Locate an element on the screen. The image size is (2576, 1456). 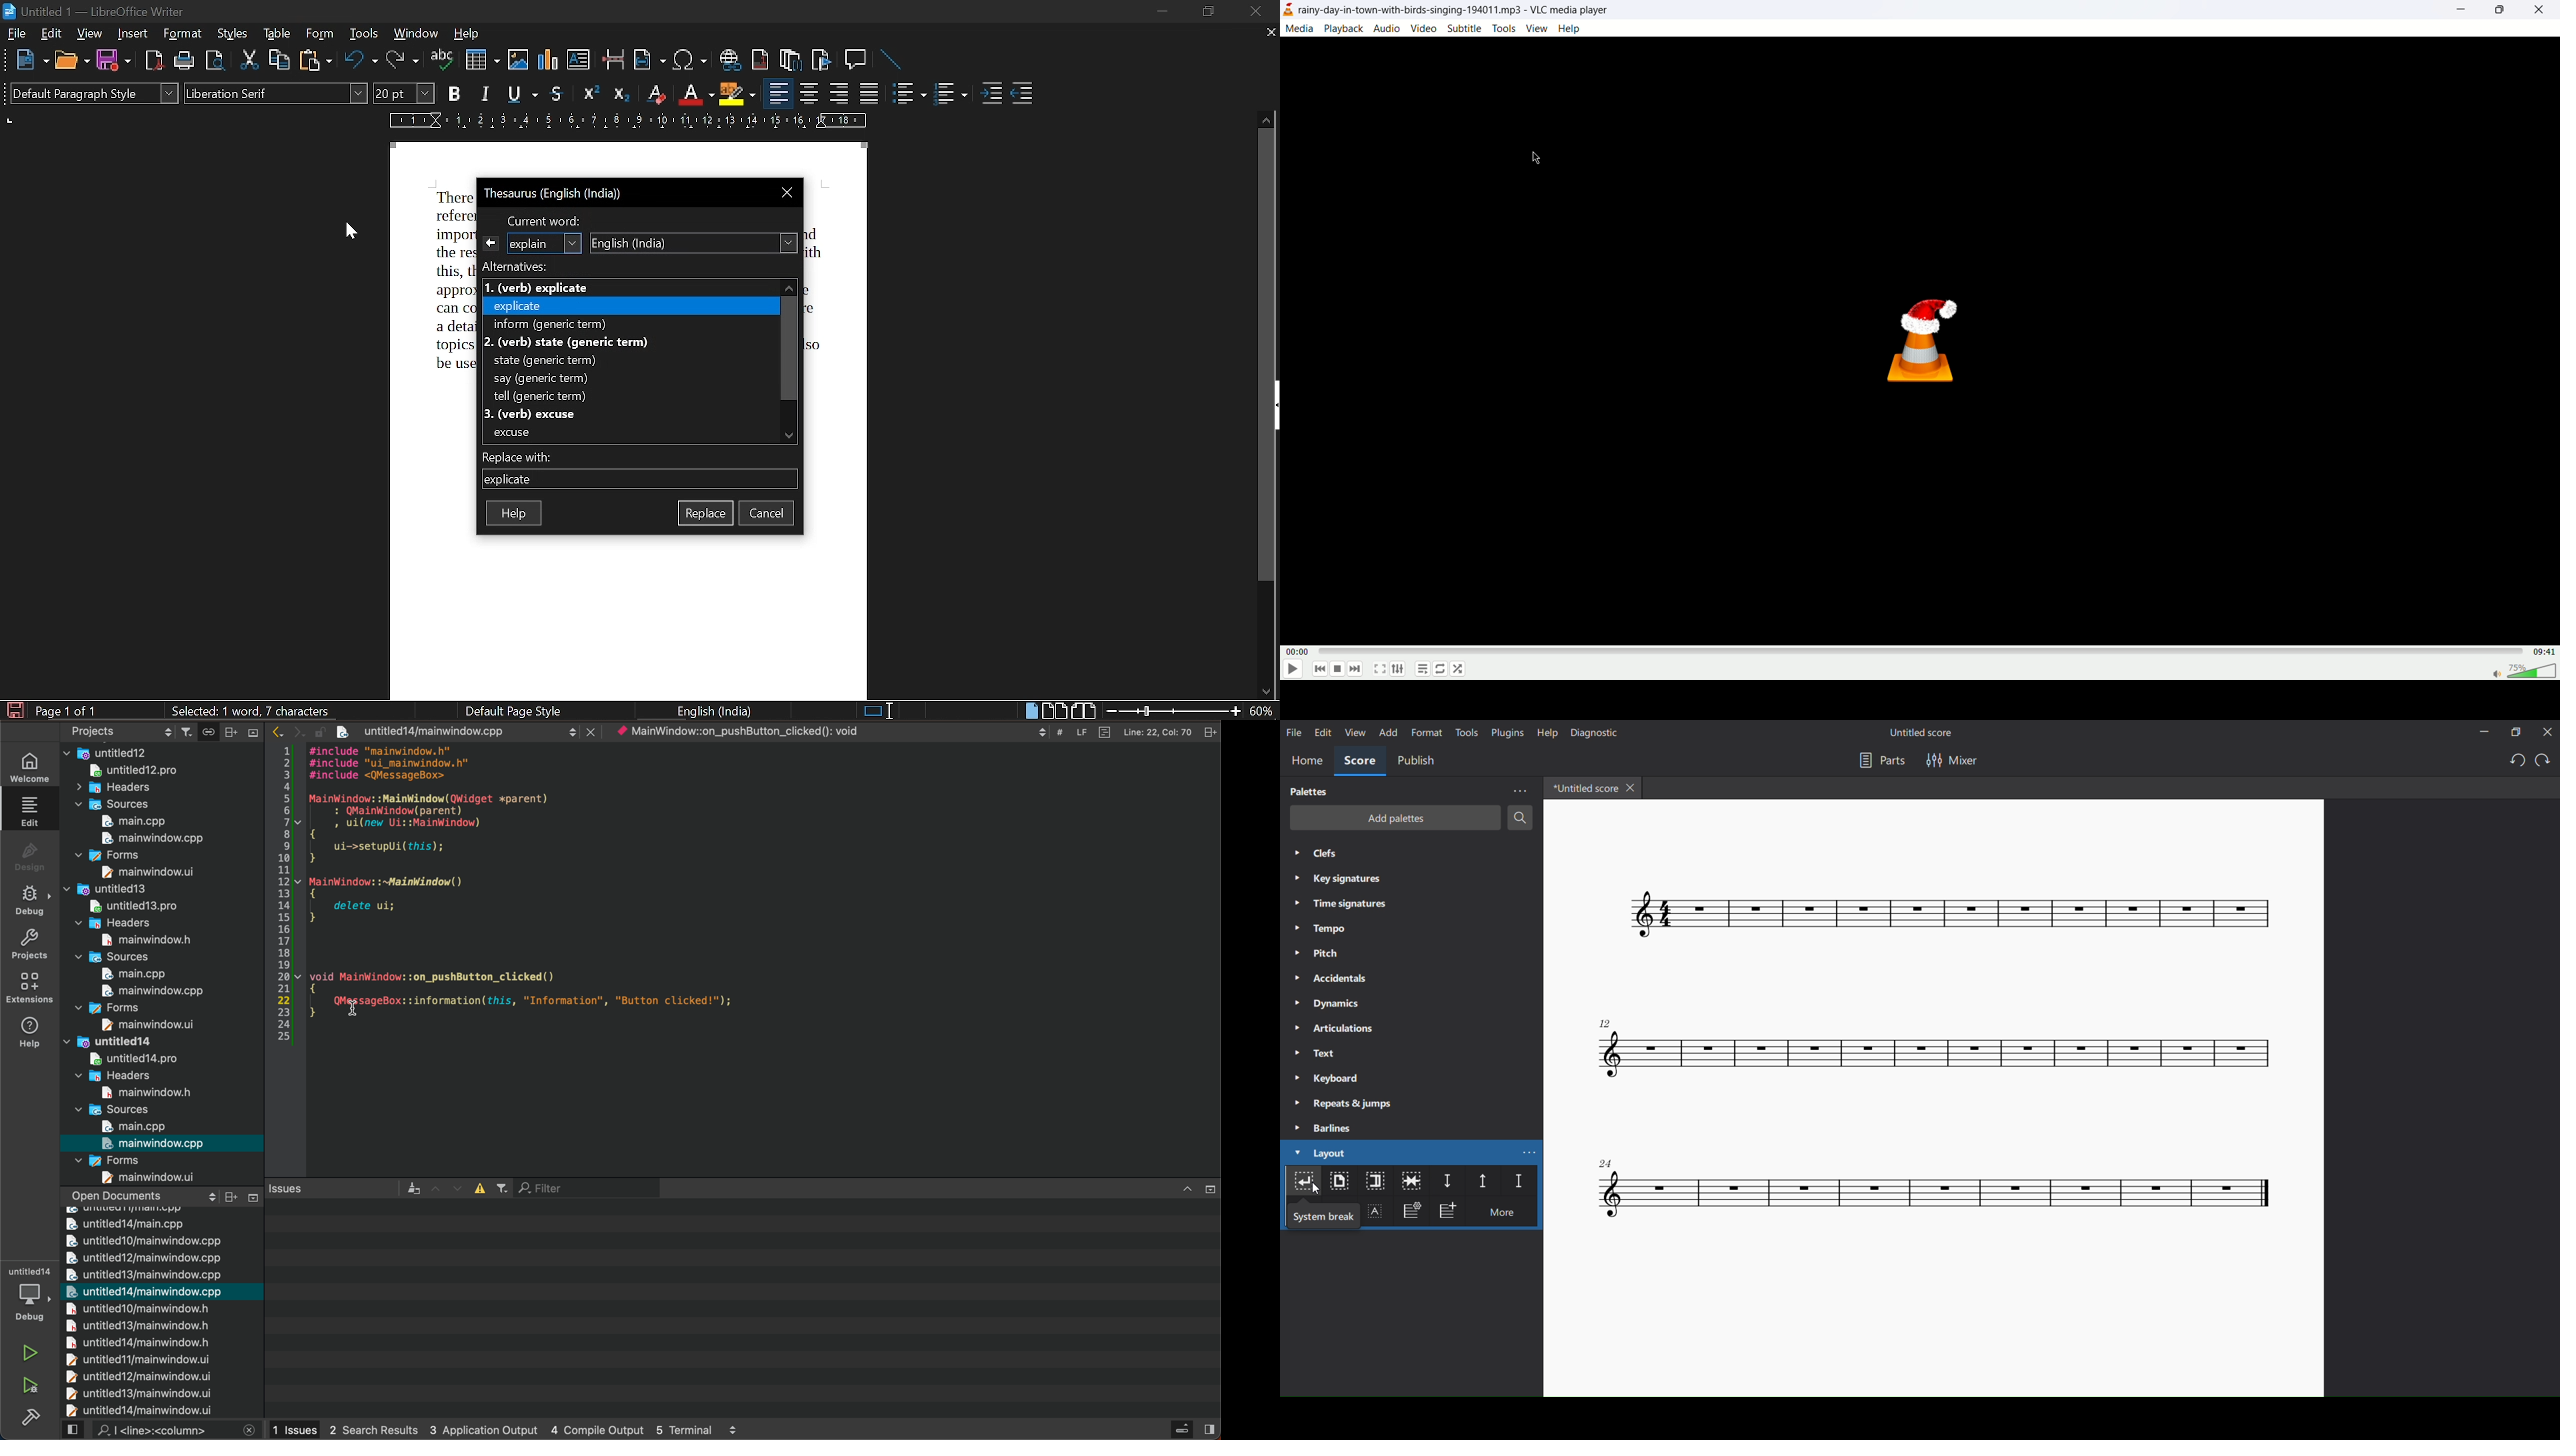
English (India) is located at coordinates (695, 243).